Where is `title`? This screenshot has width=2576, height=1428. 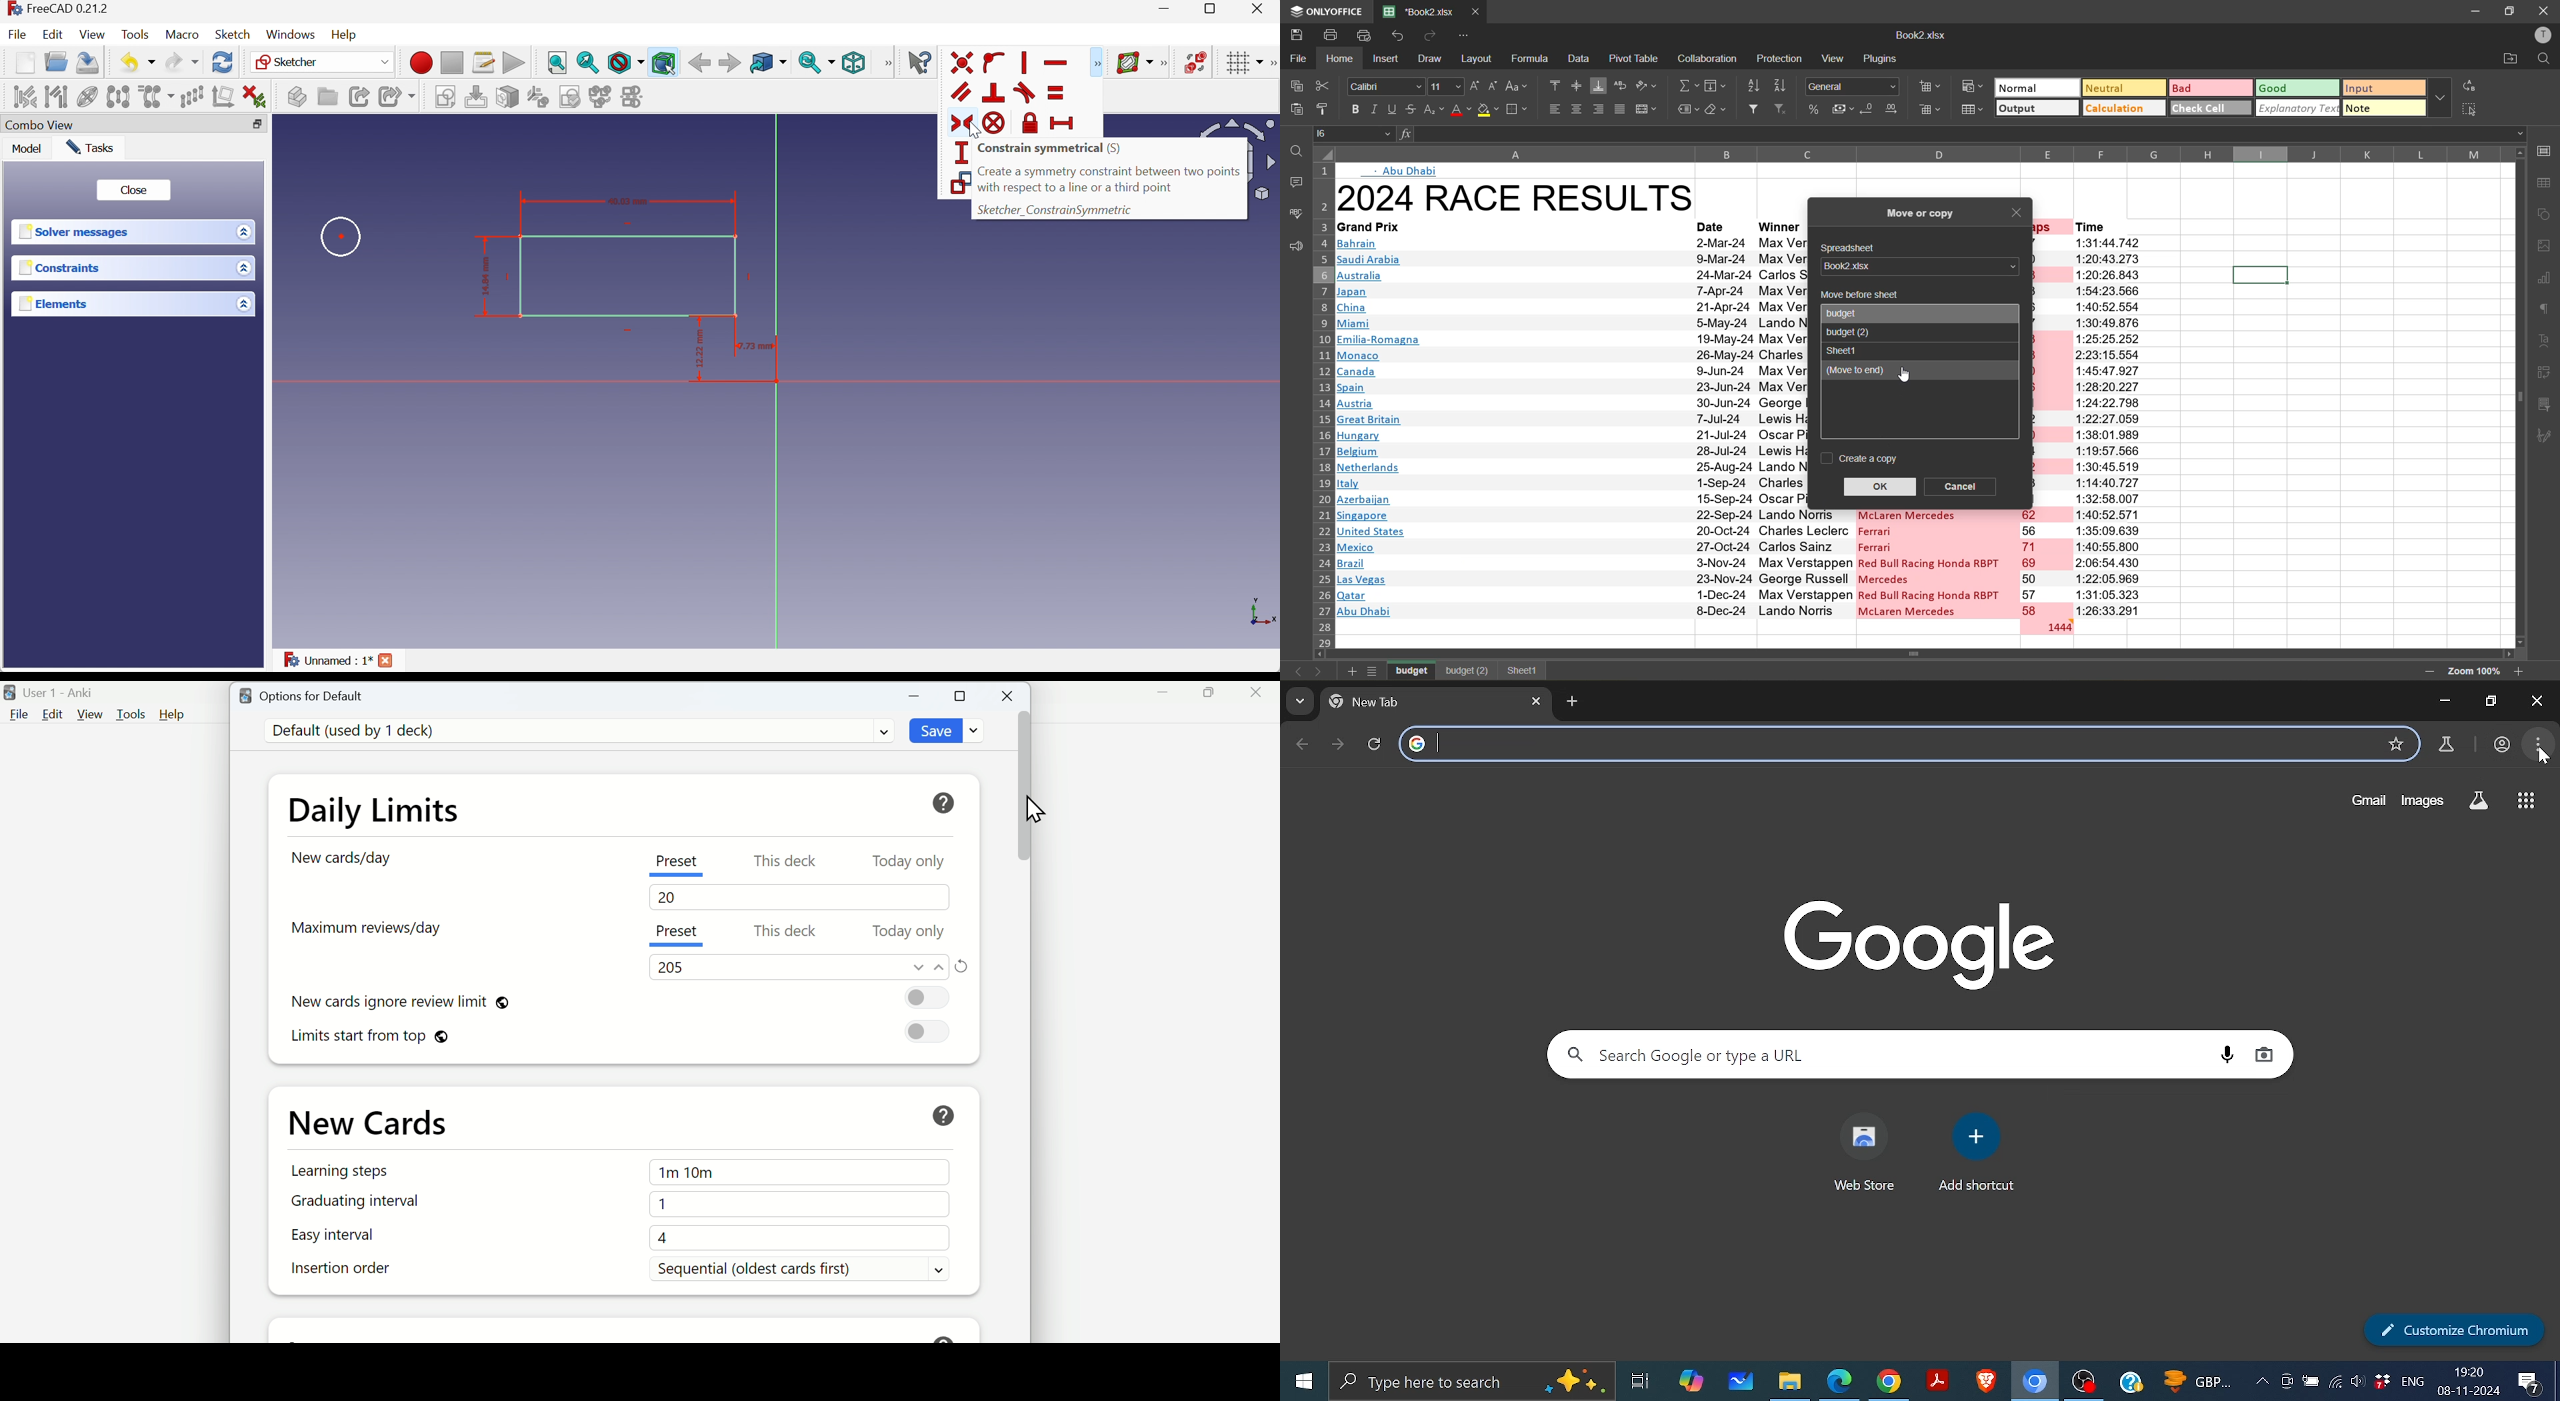
title is located at coordinates (1516, 197).